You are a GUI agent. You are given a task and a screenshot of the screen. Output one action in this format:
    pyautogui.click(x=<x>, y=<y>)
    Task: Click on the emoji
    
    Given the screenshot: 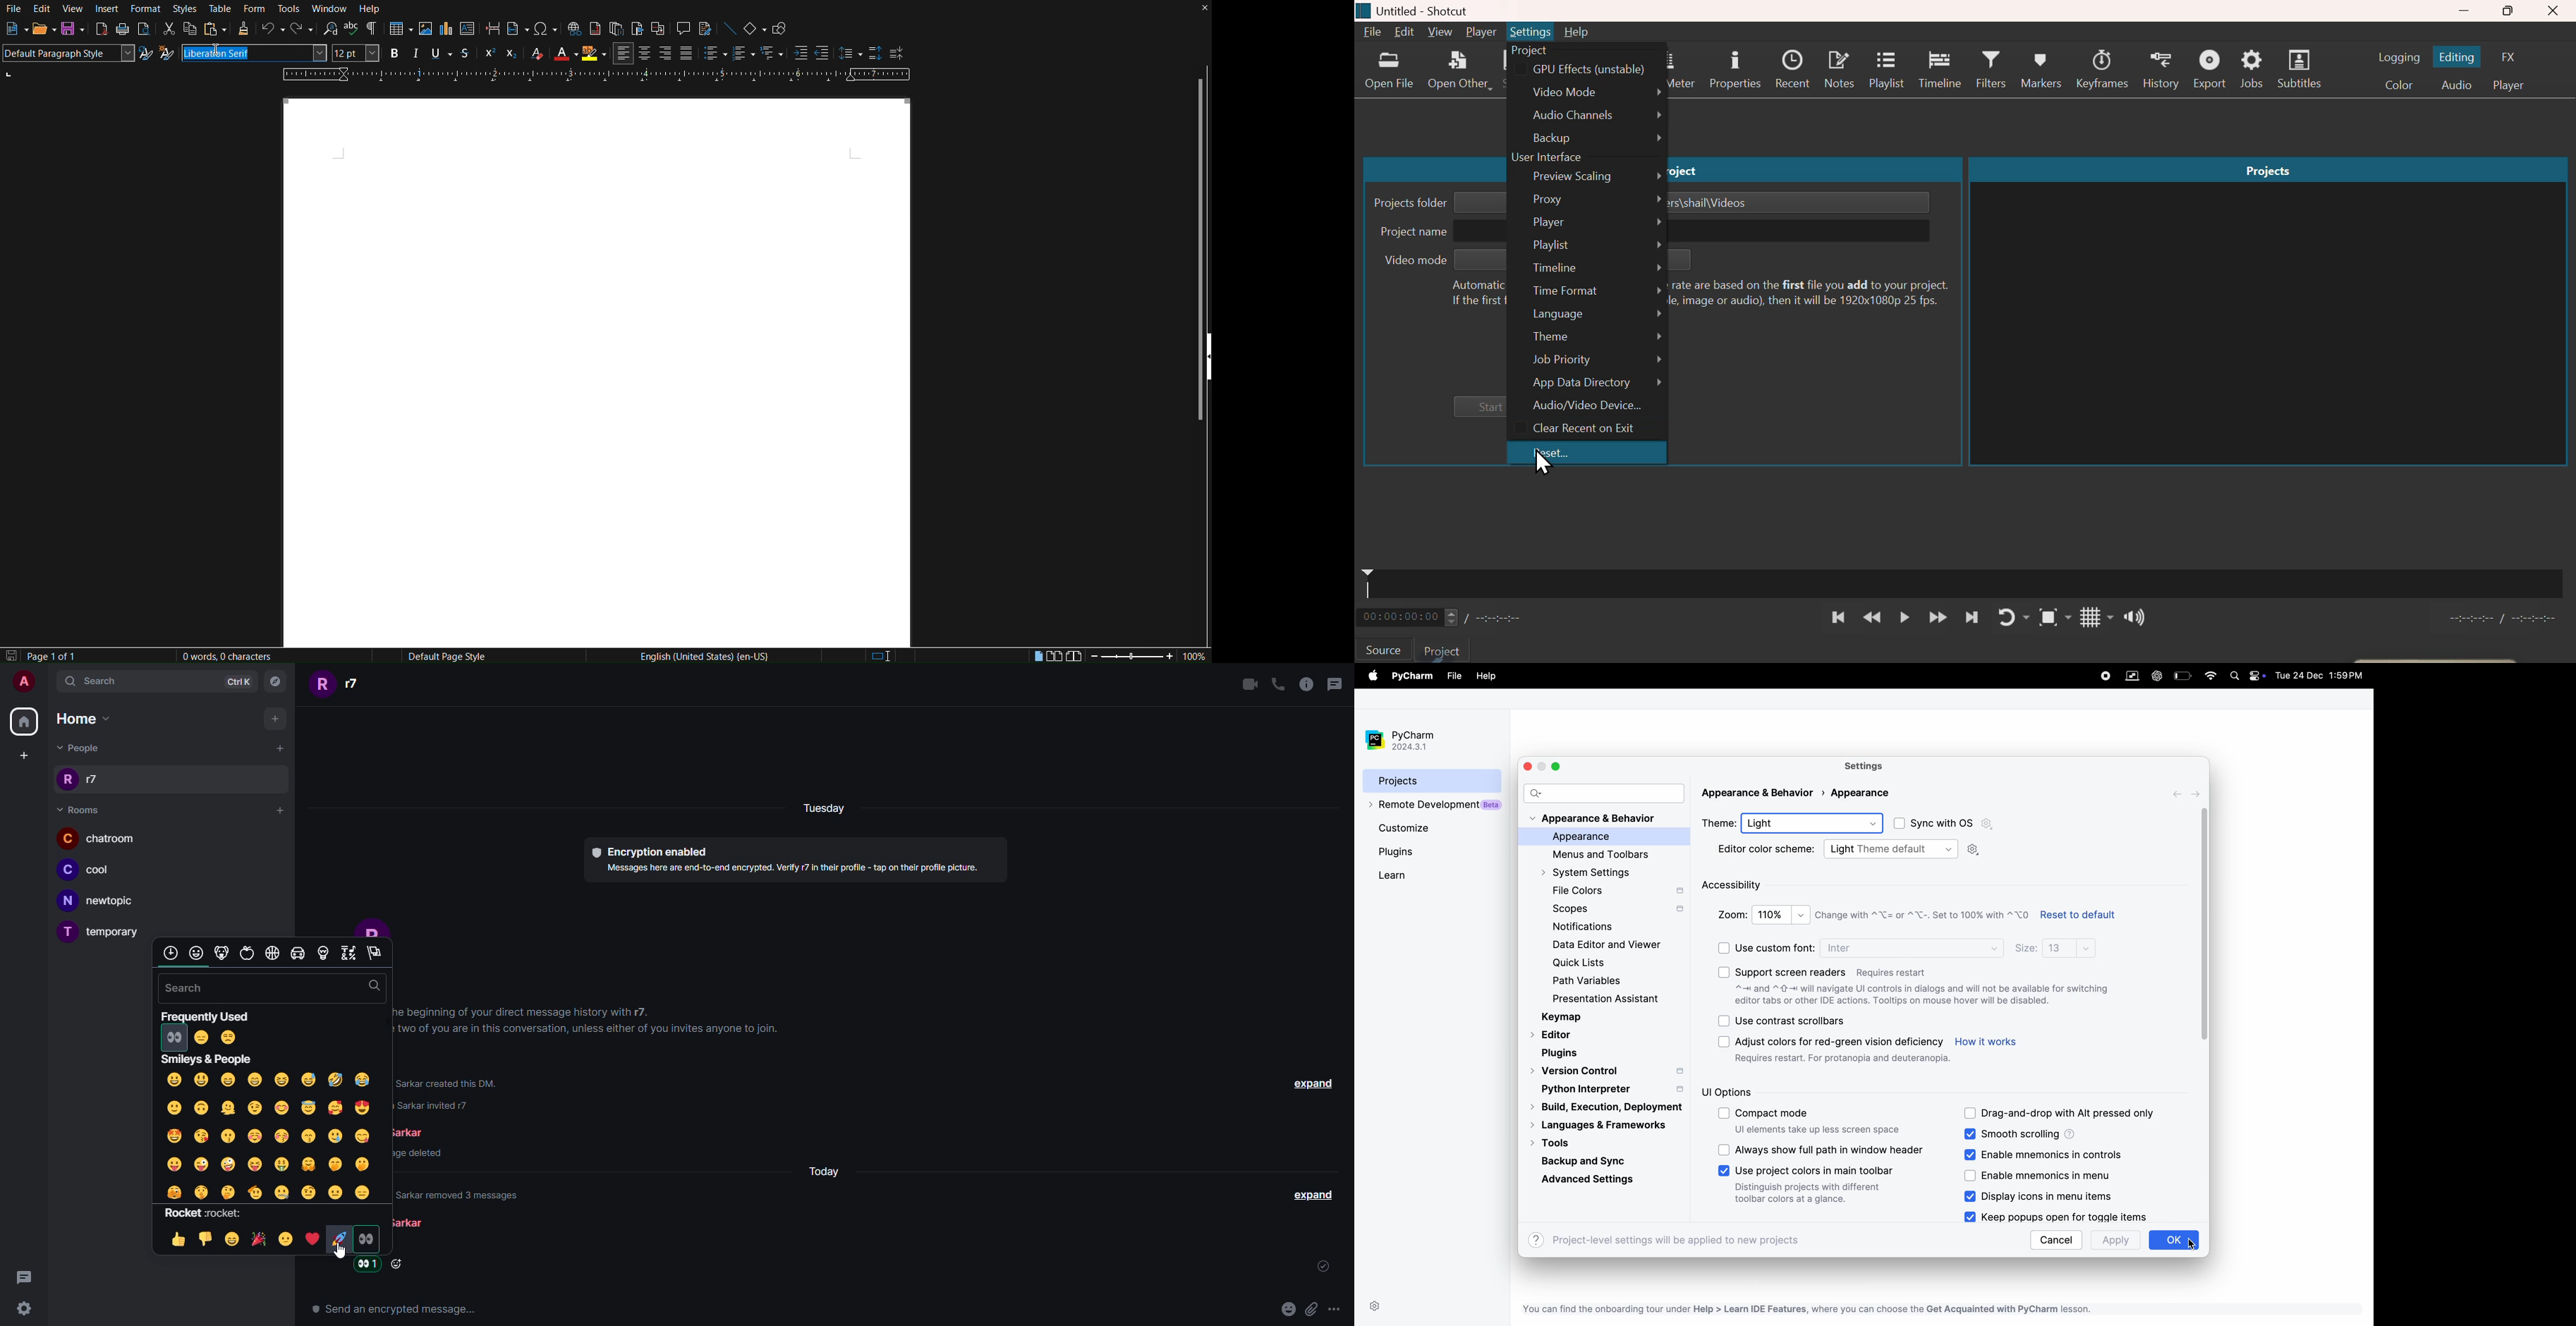 What is the action you would take?
    pyautogui.click(x=206, y=1240)
    